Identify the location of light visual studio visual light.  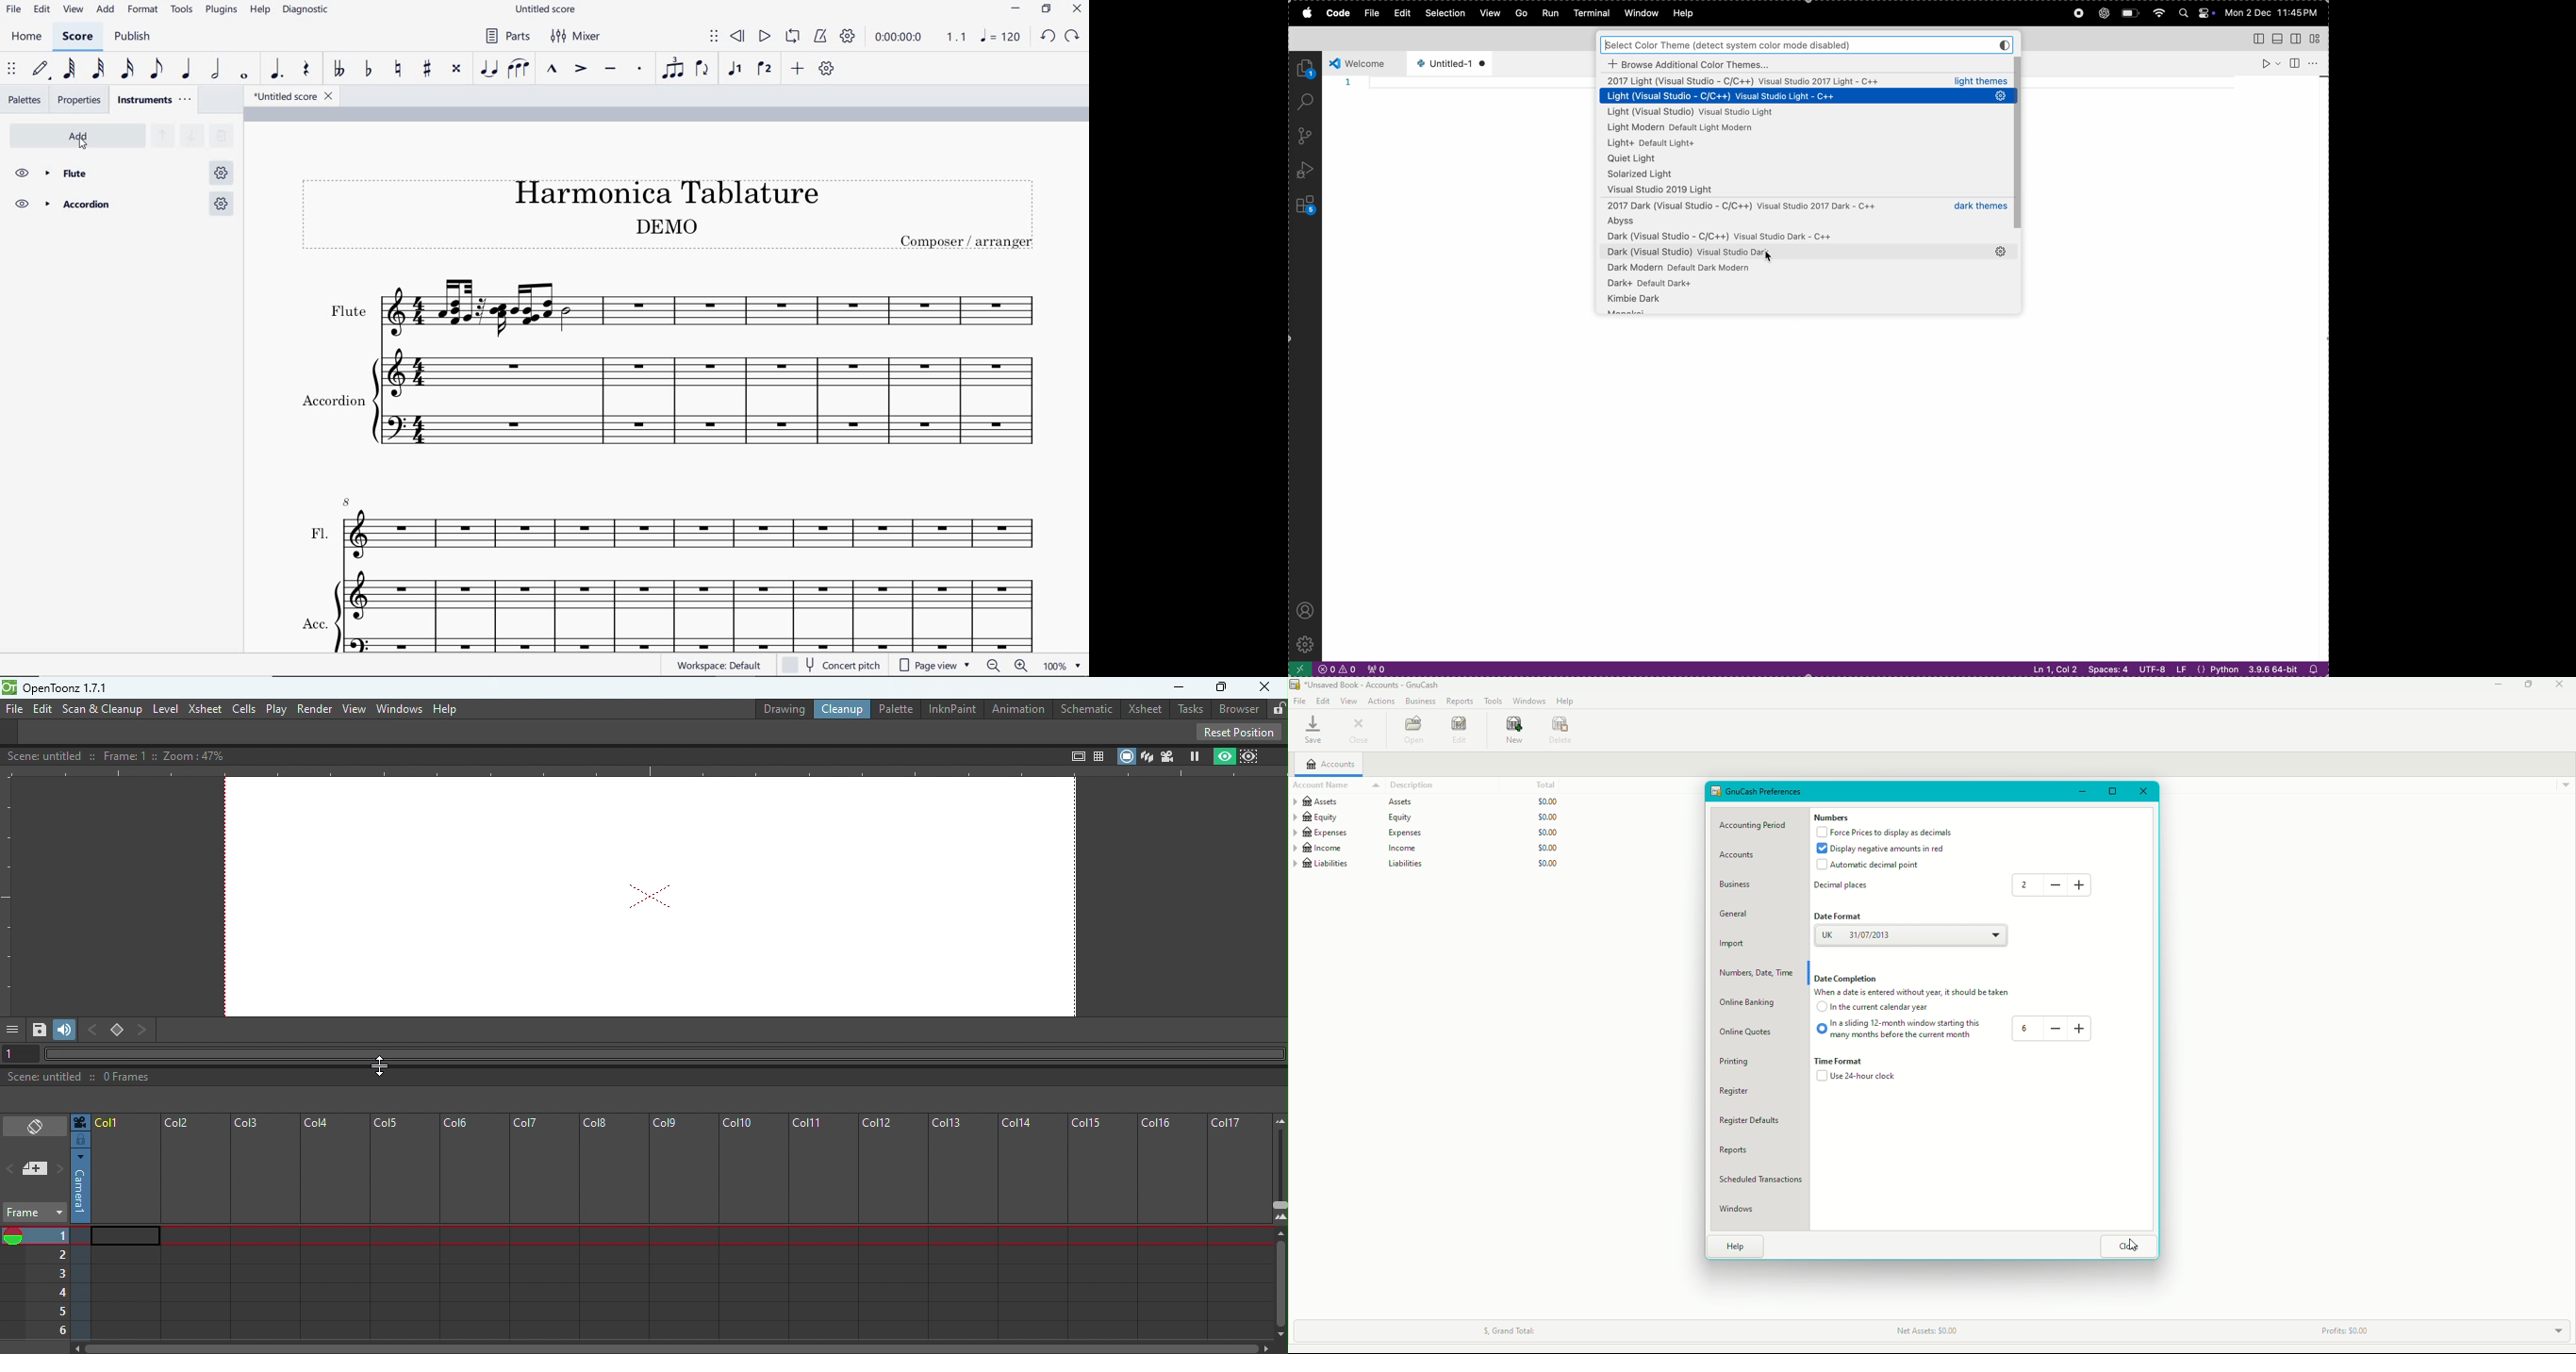
(1760, 113).